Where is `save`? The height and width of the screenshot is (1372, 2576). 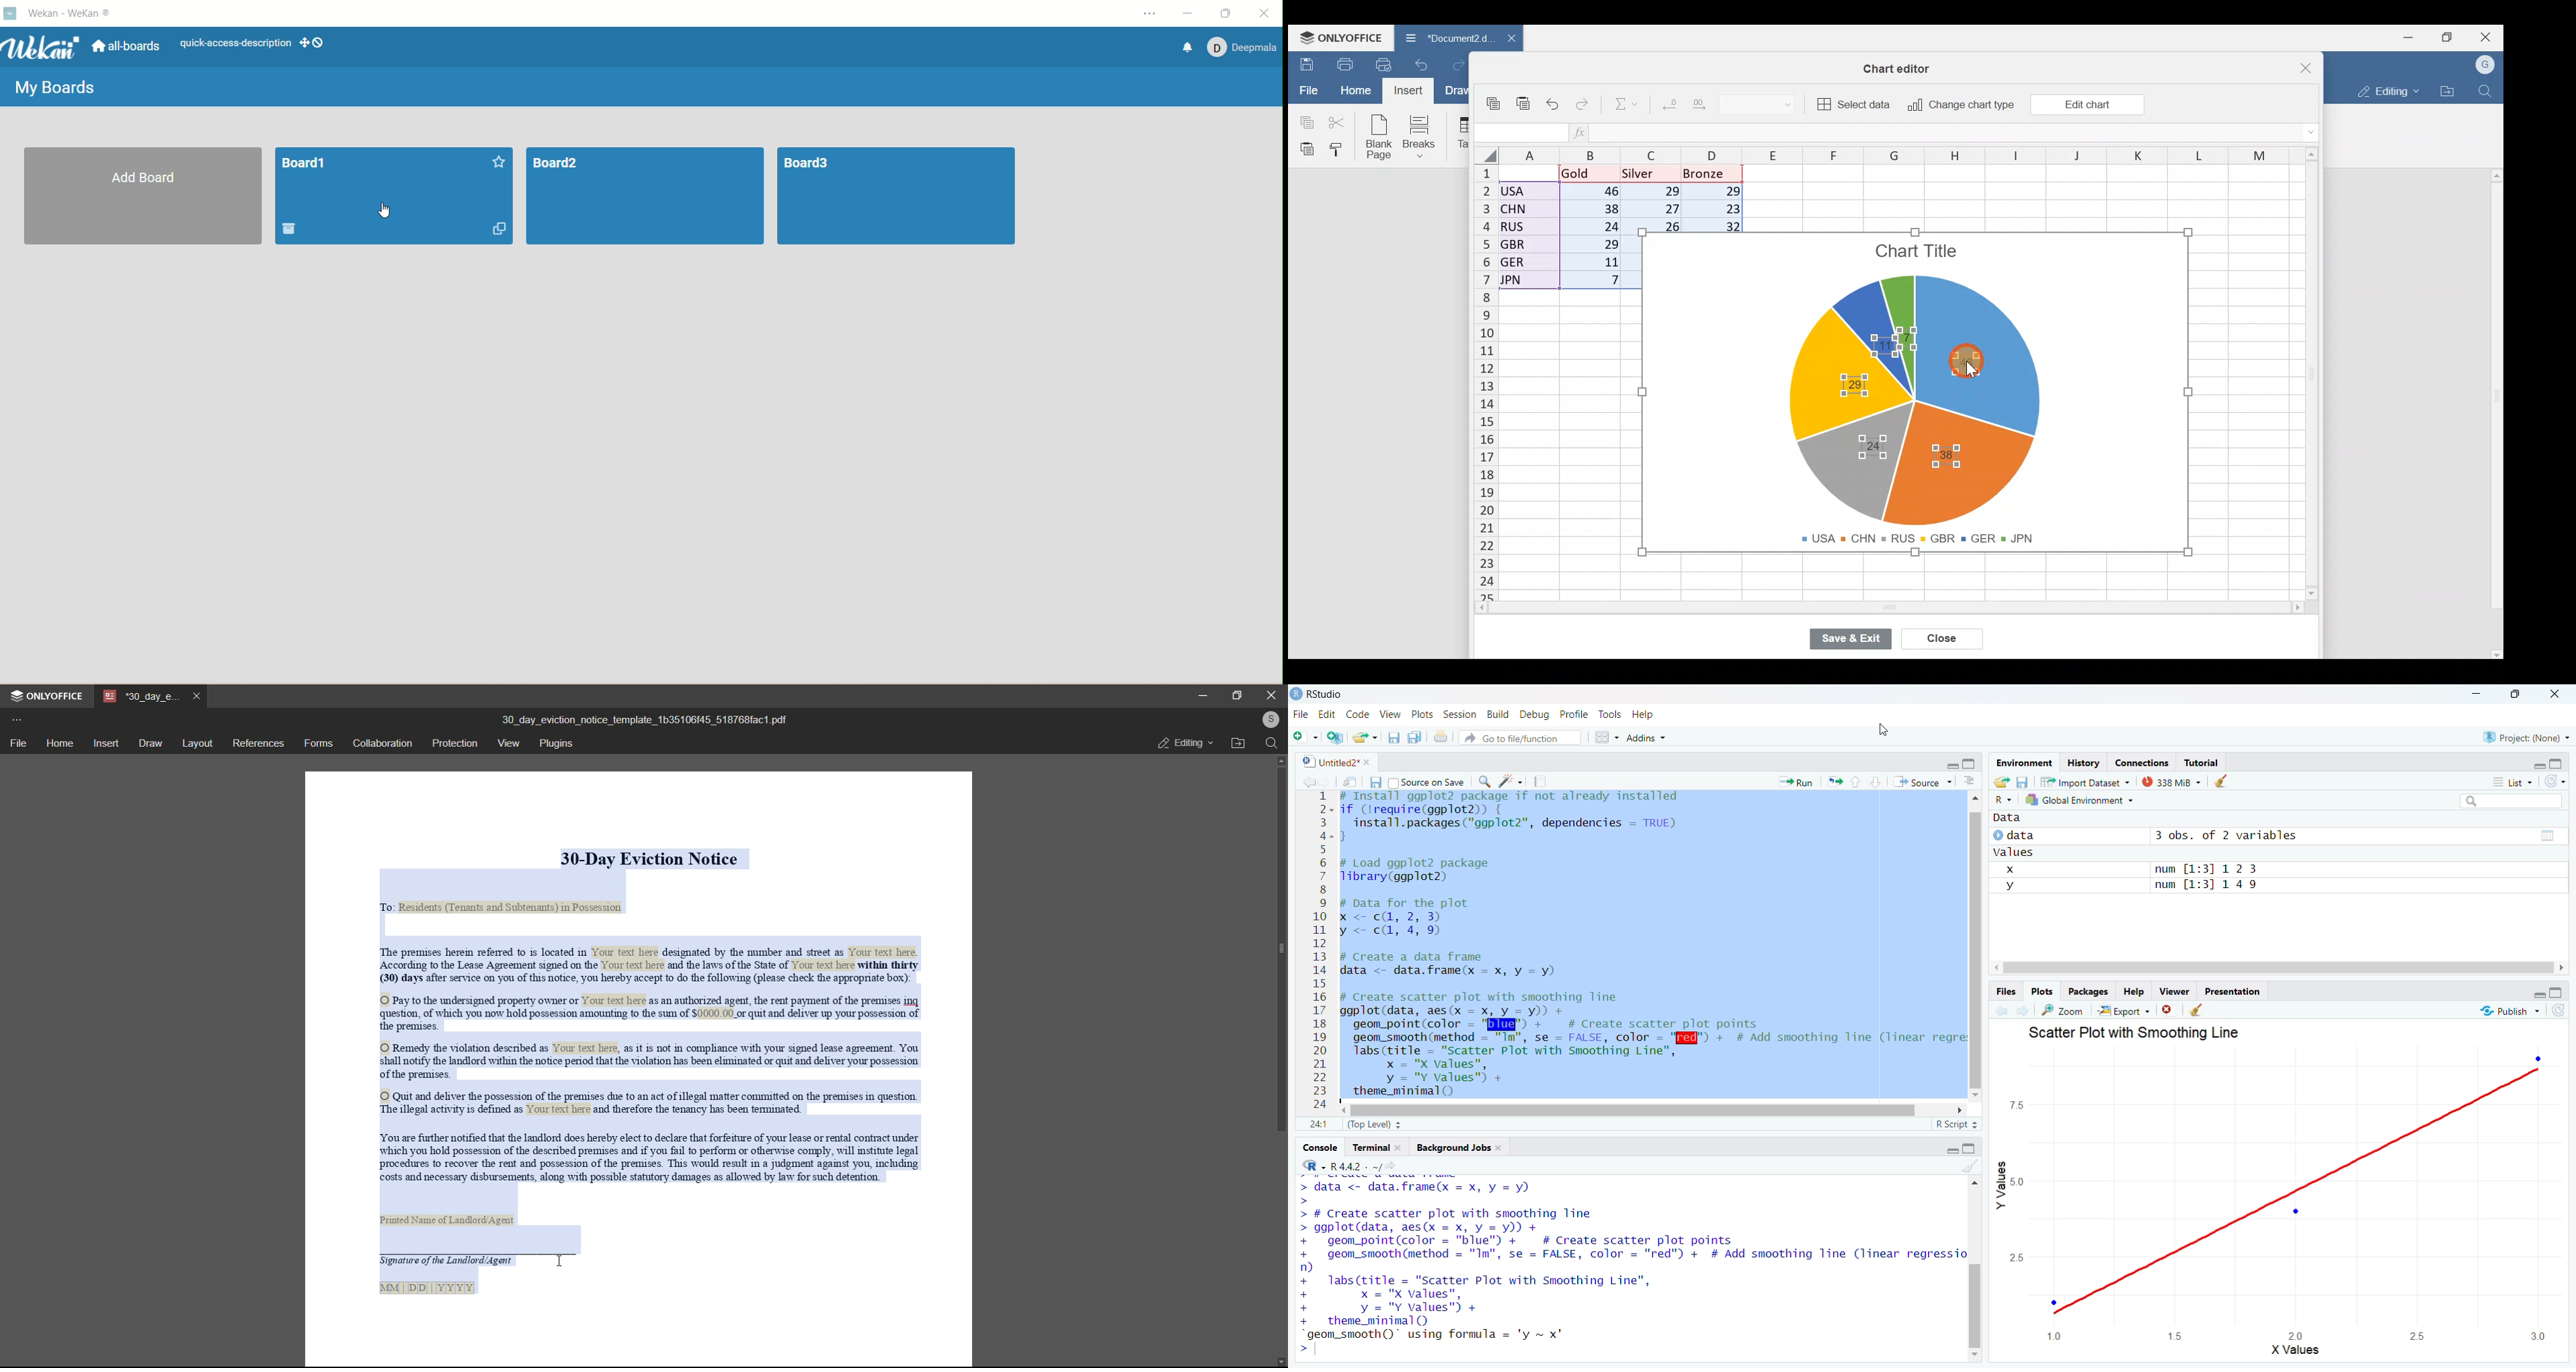
save is located at coordinates (2023, 782).